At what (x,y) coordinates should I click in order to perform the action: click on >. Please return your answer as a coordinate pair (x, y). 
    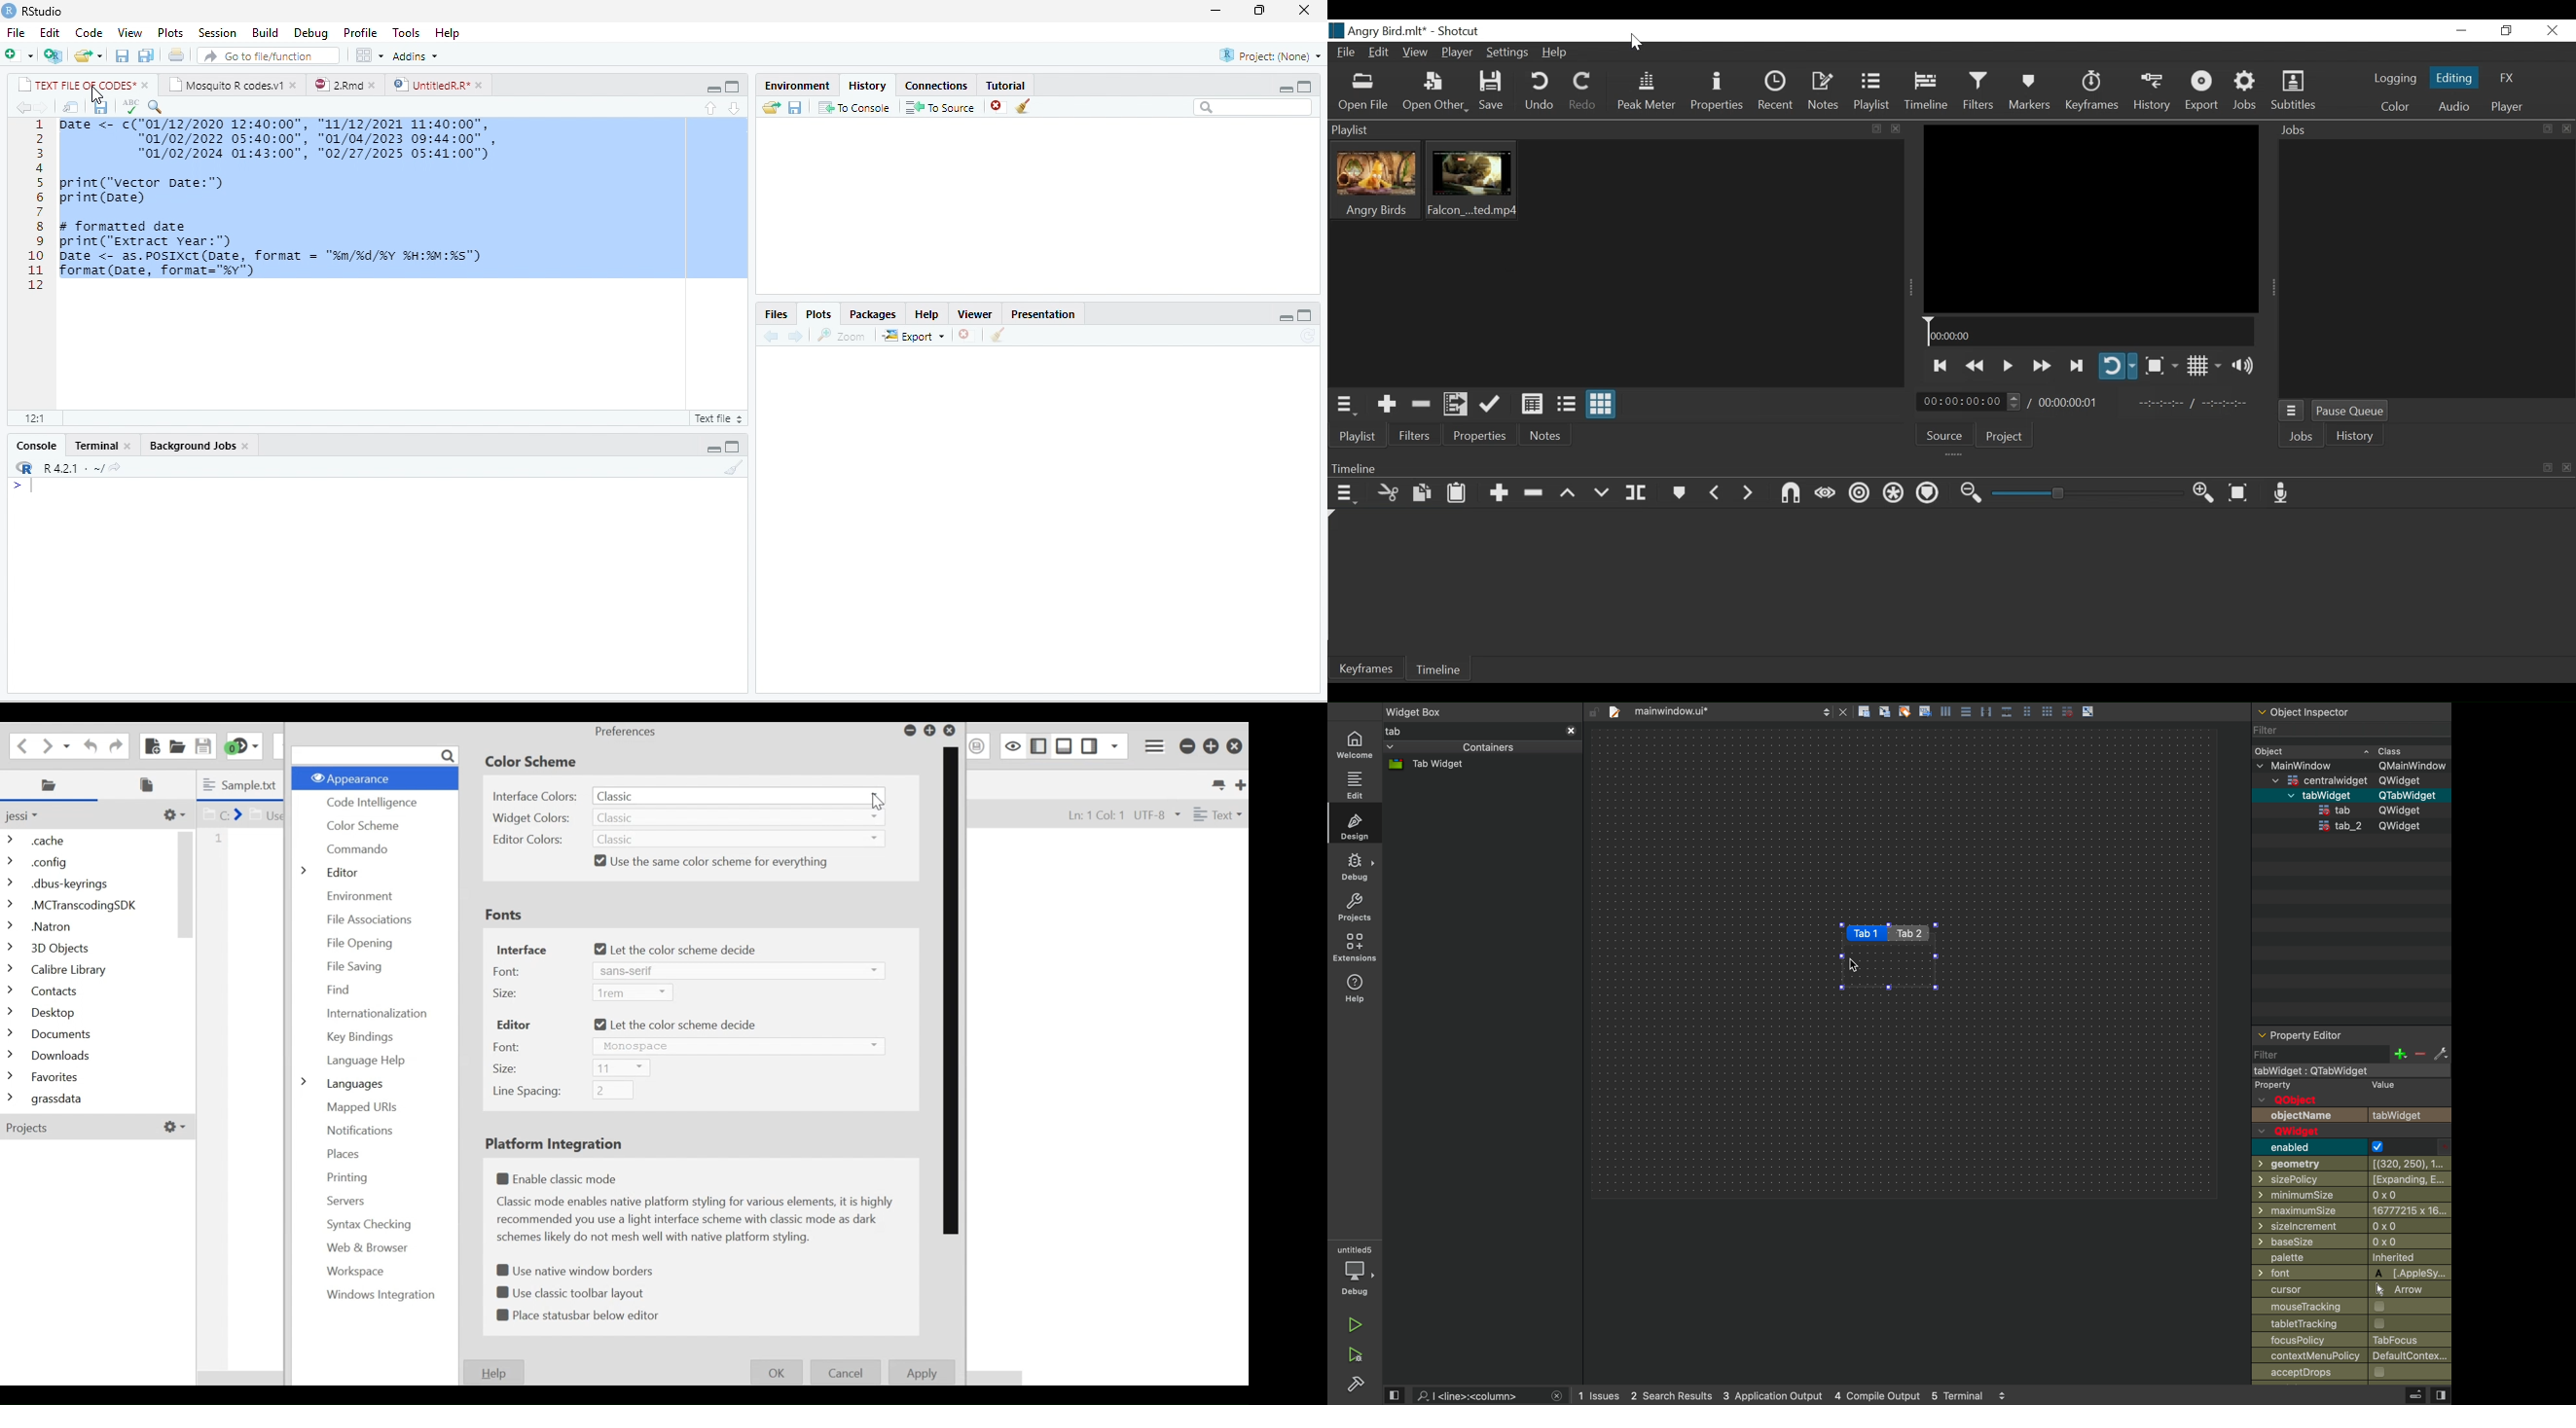
    Looking at the image, I should click on (23, 486).